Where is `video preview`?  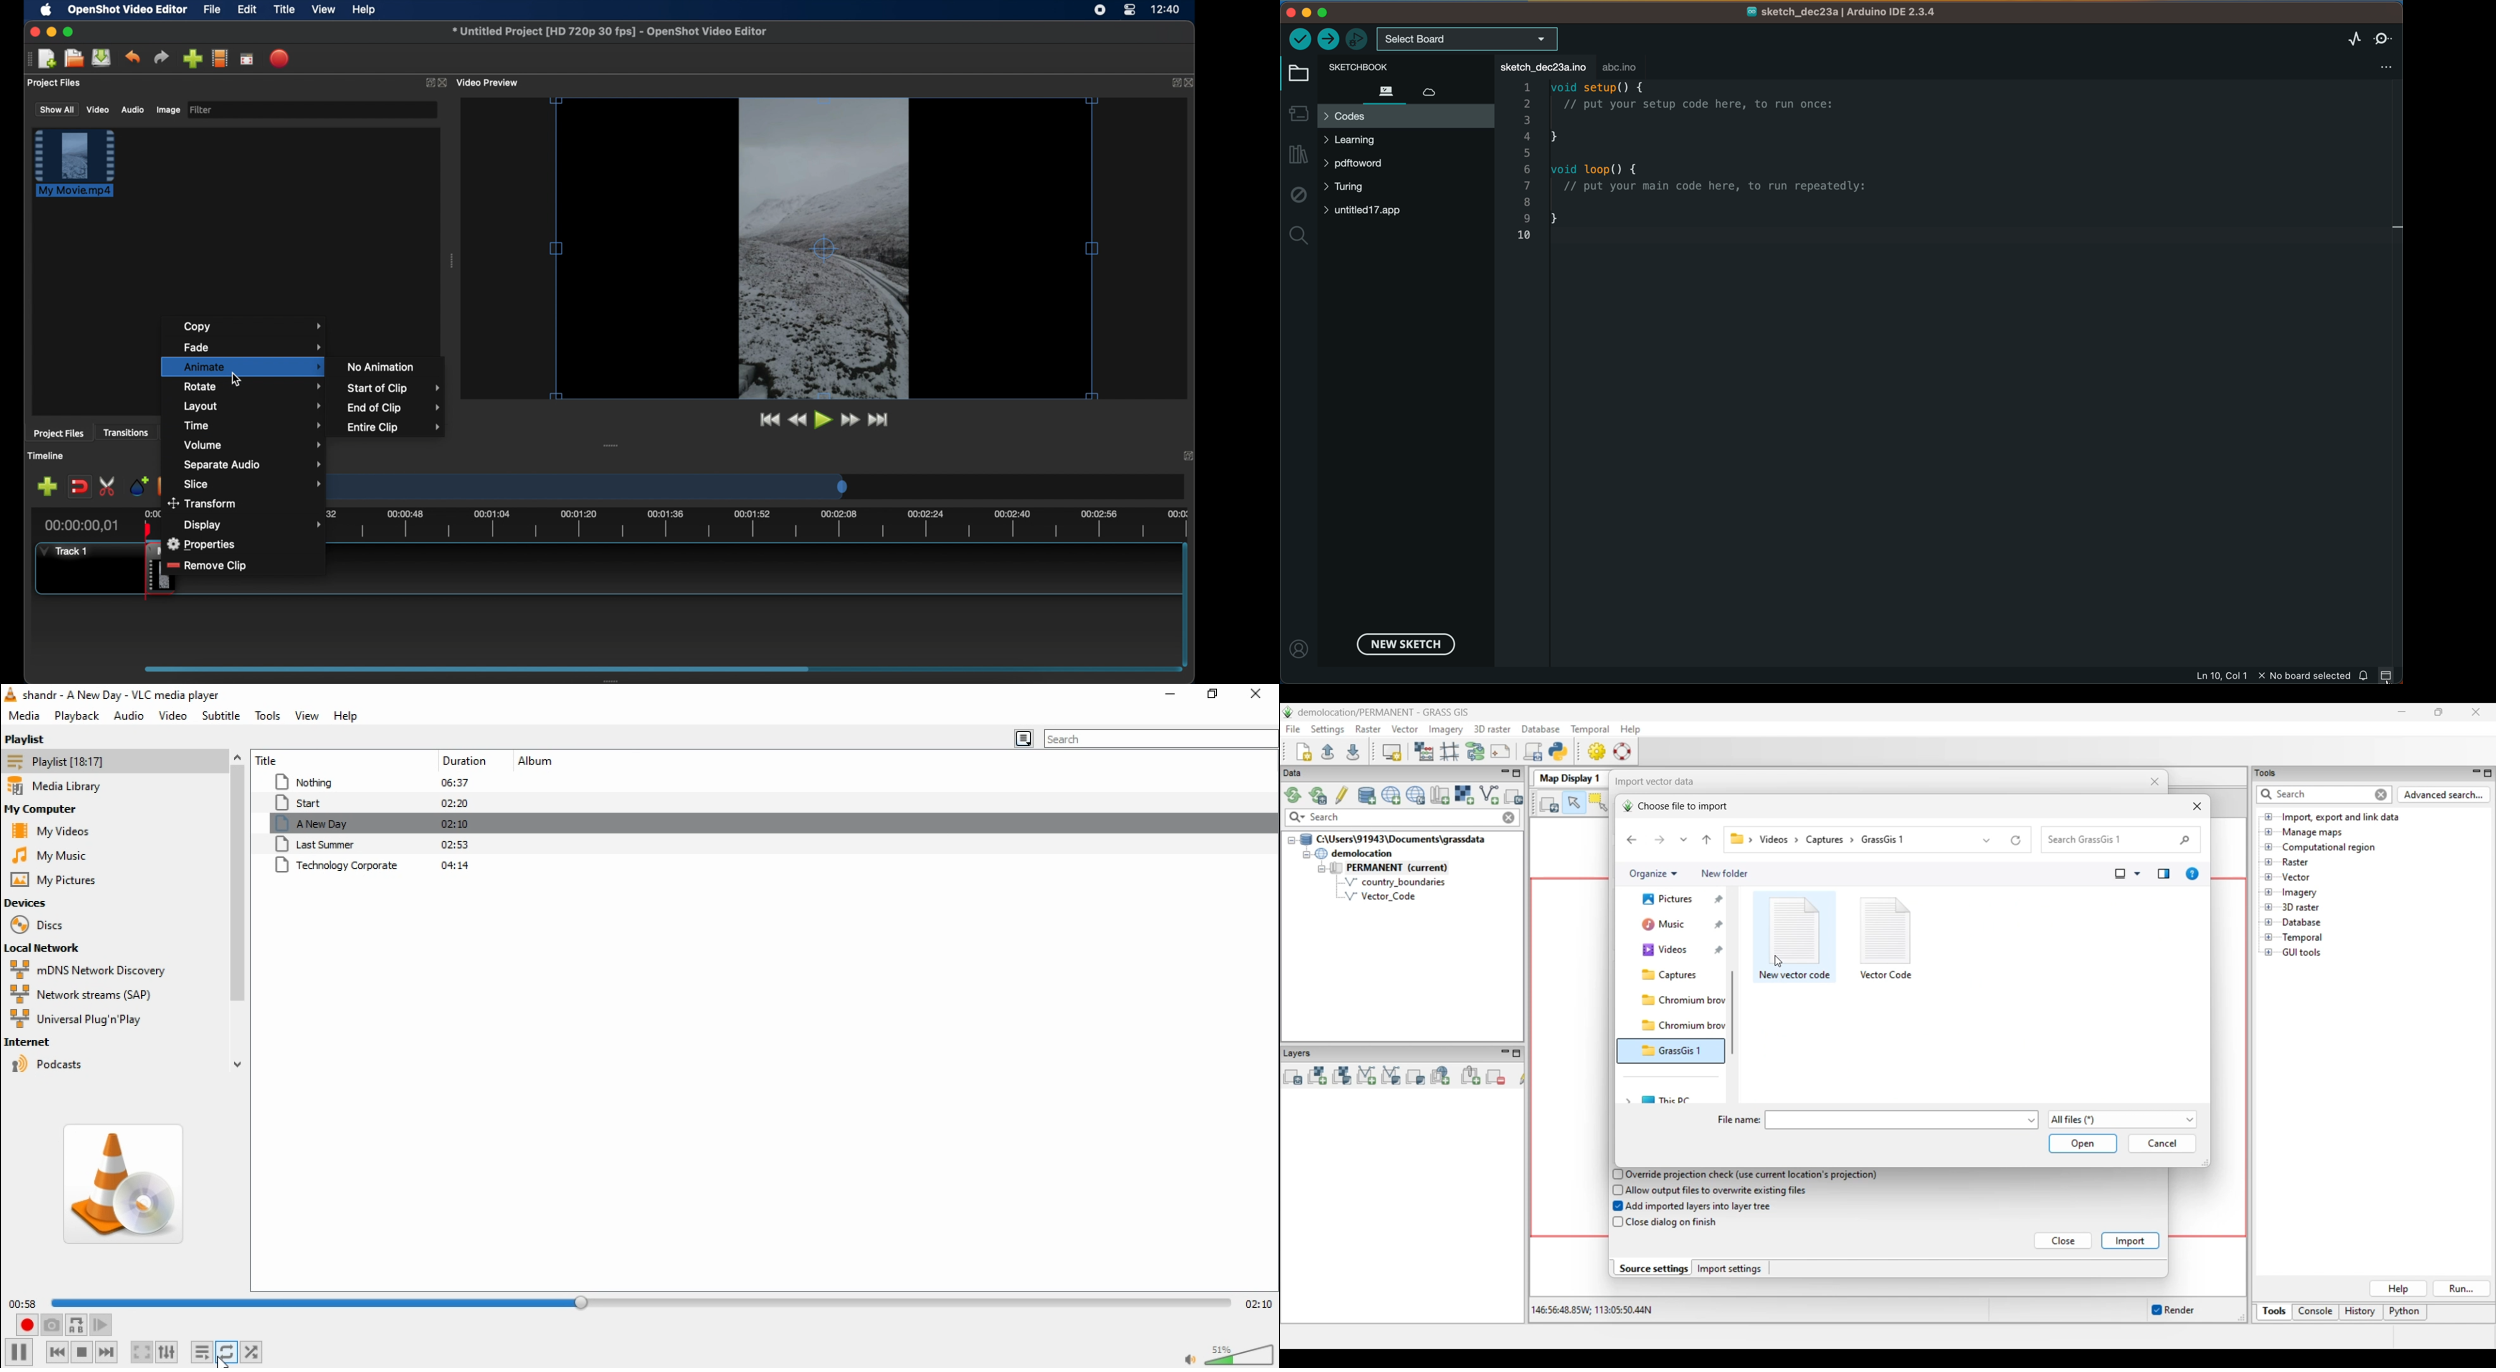 video preview is located at coordinates (489, 83).